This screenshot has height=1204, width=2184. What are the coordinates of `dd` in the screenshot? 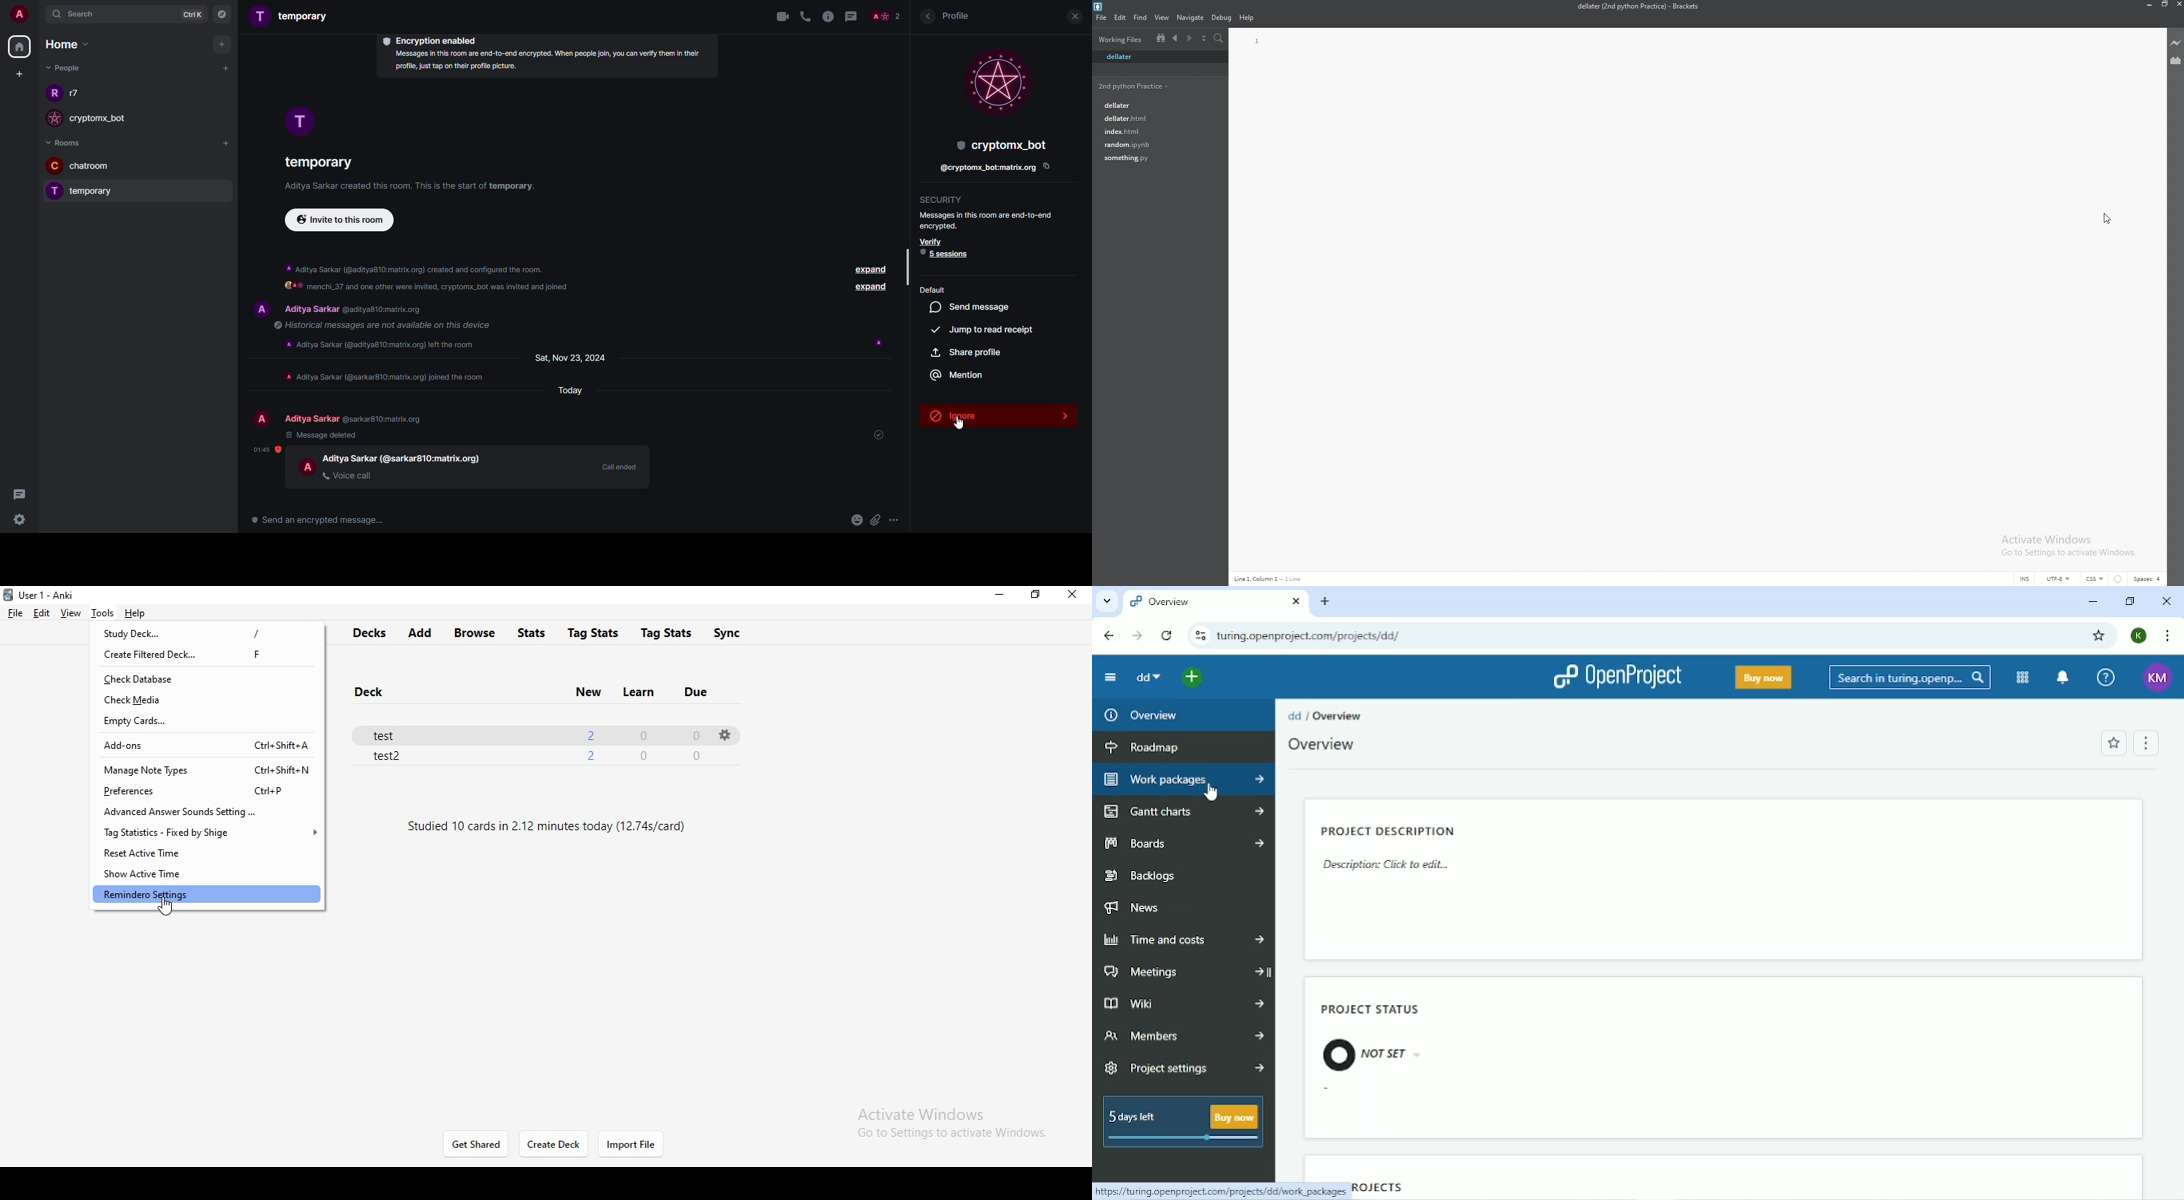 It's located at (1294, 717).